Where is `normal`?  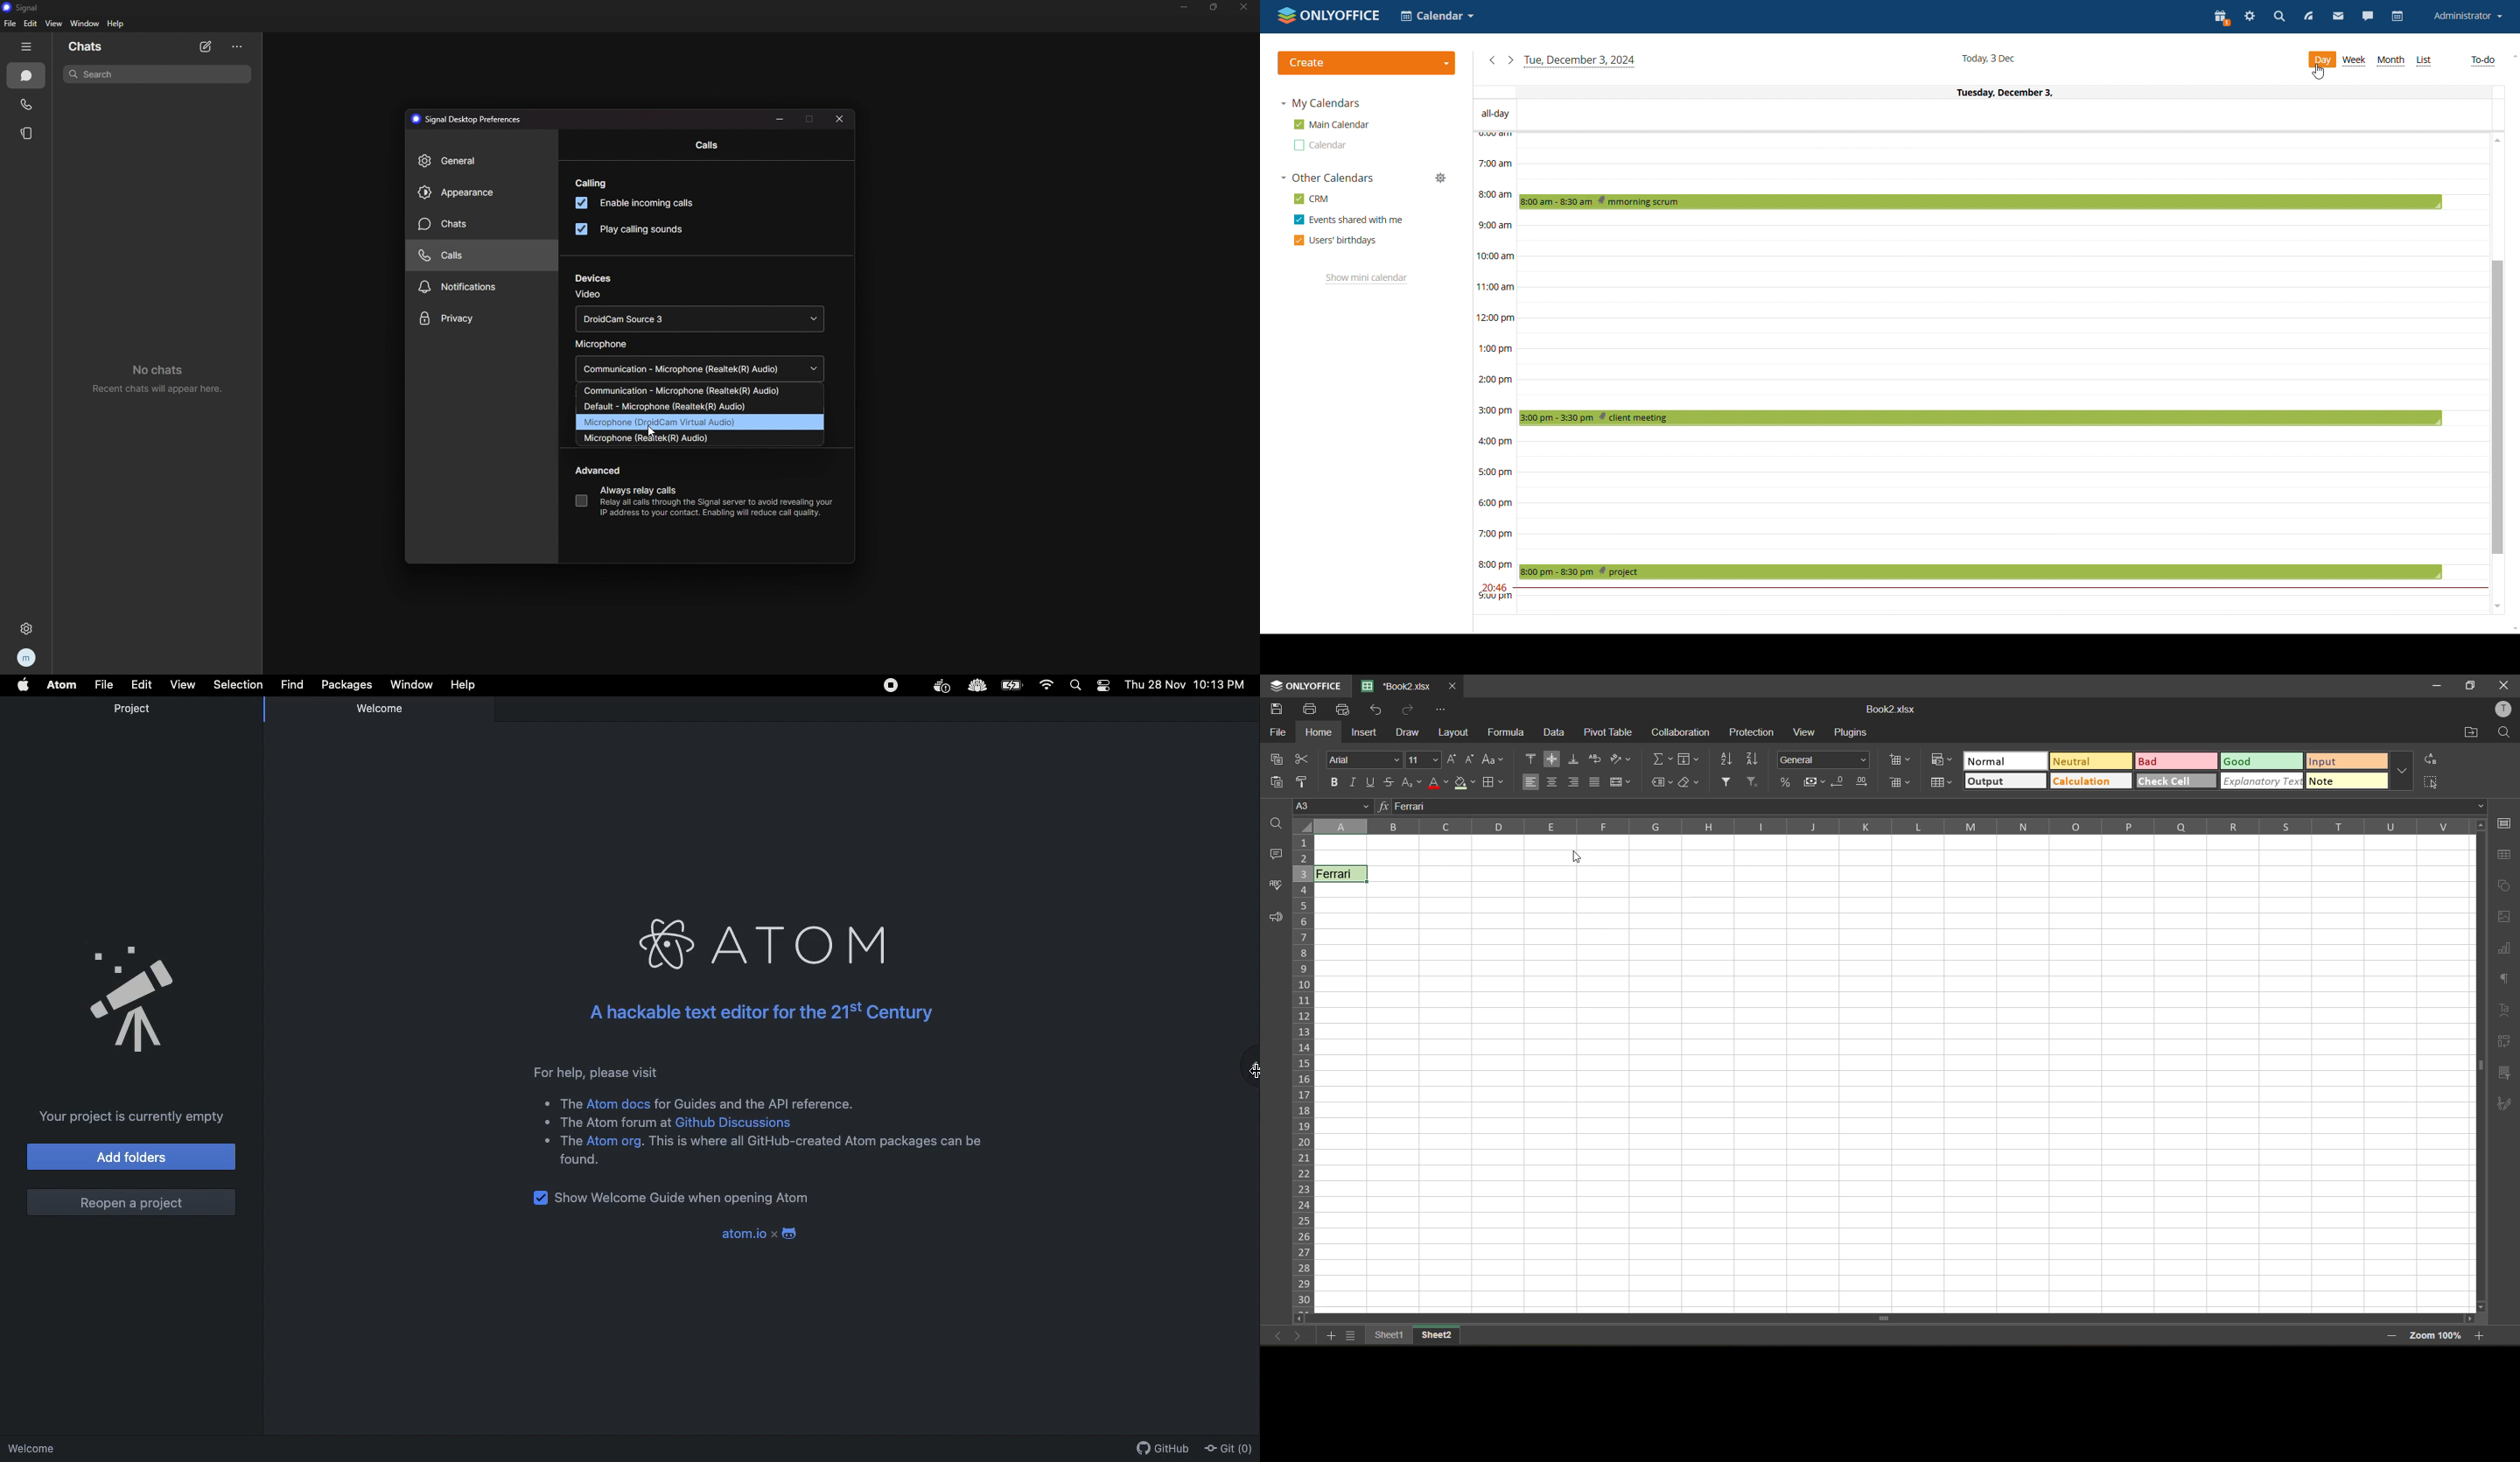 normal is located at coordinates (2002, 759).